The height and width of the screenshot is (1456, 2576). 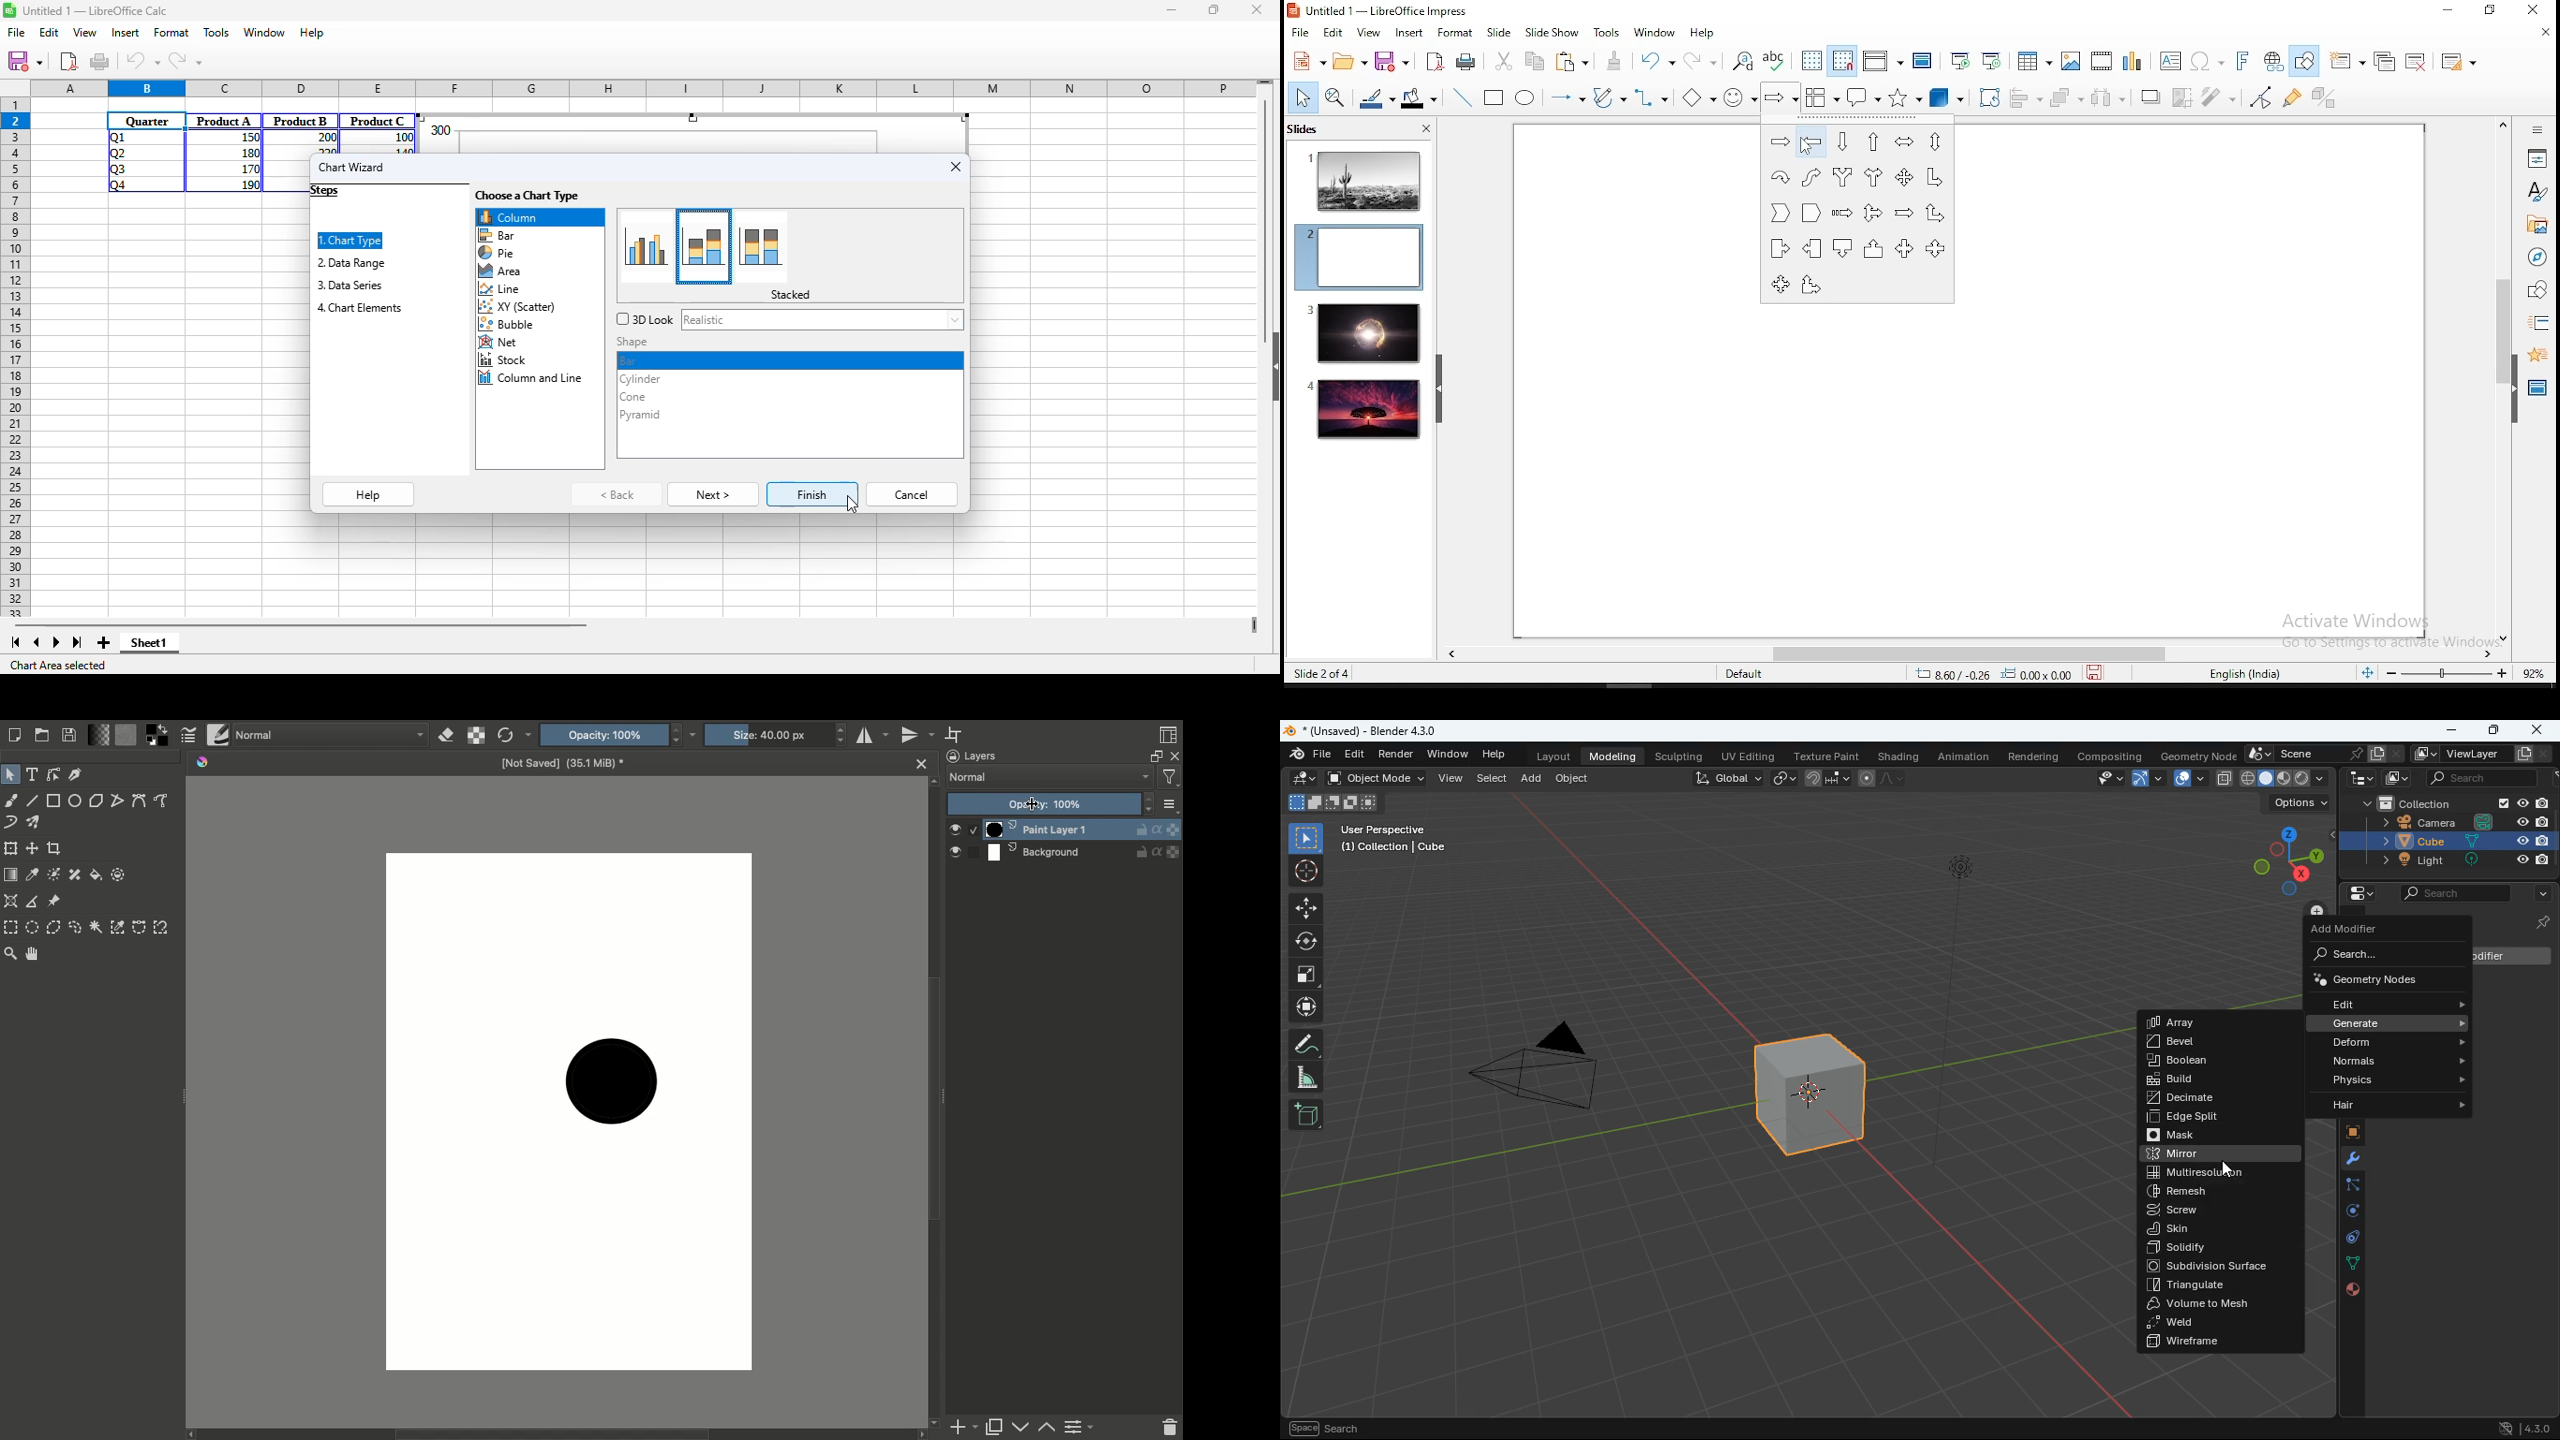 What do you see at coordinates (250, 185) in the screenshot?
I see `190` at bounding box center [250, 185].